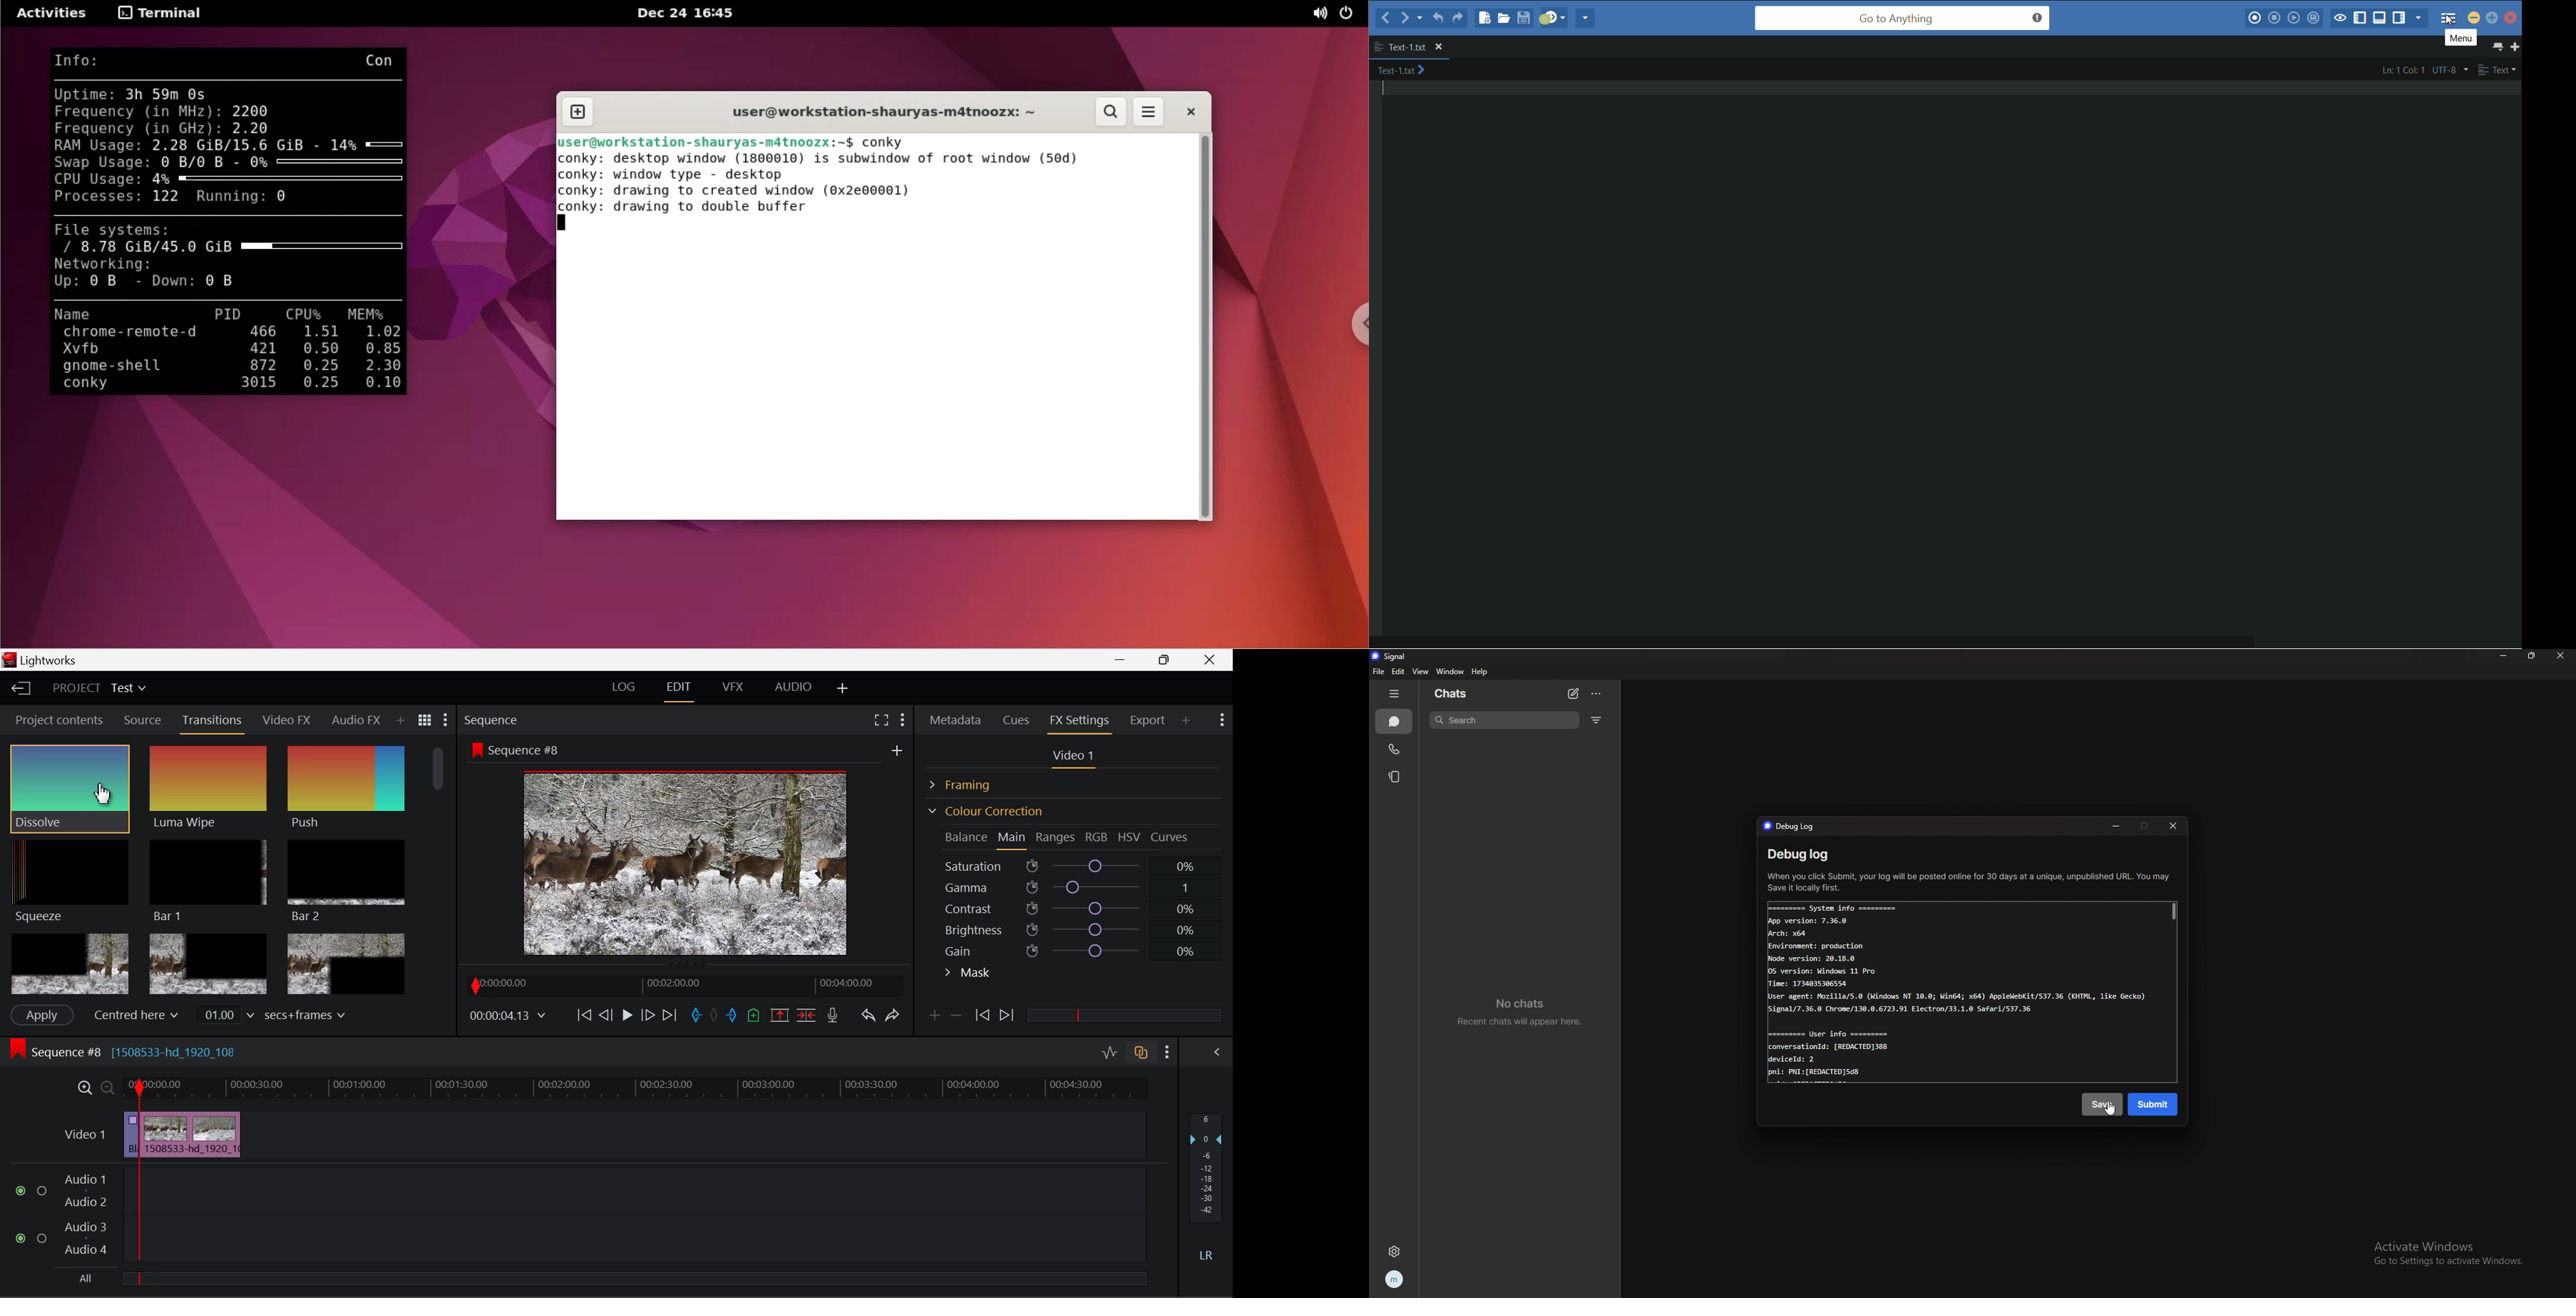 The height and width of the screenshot is (1316, 2576). What do you see at coordinates (1446, 46) in the screenshot?
I see `close` at bounding box center [1446, 46].